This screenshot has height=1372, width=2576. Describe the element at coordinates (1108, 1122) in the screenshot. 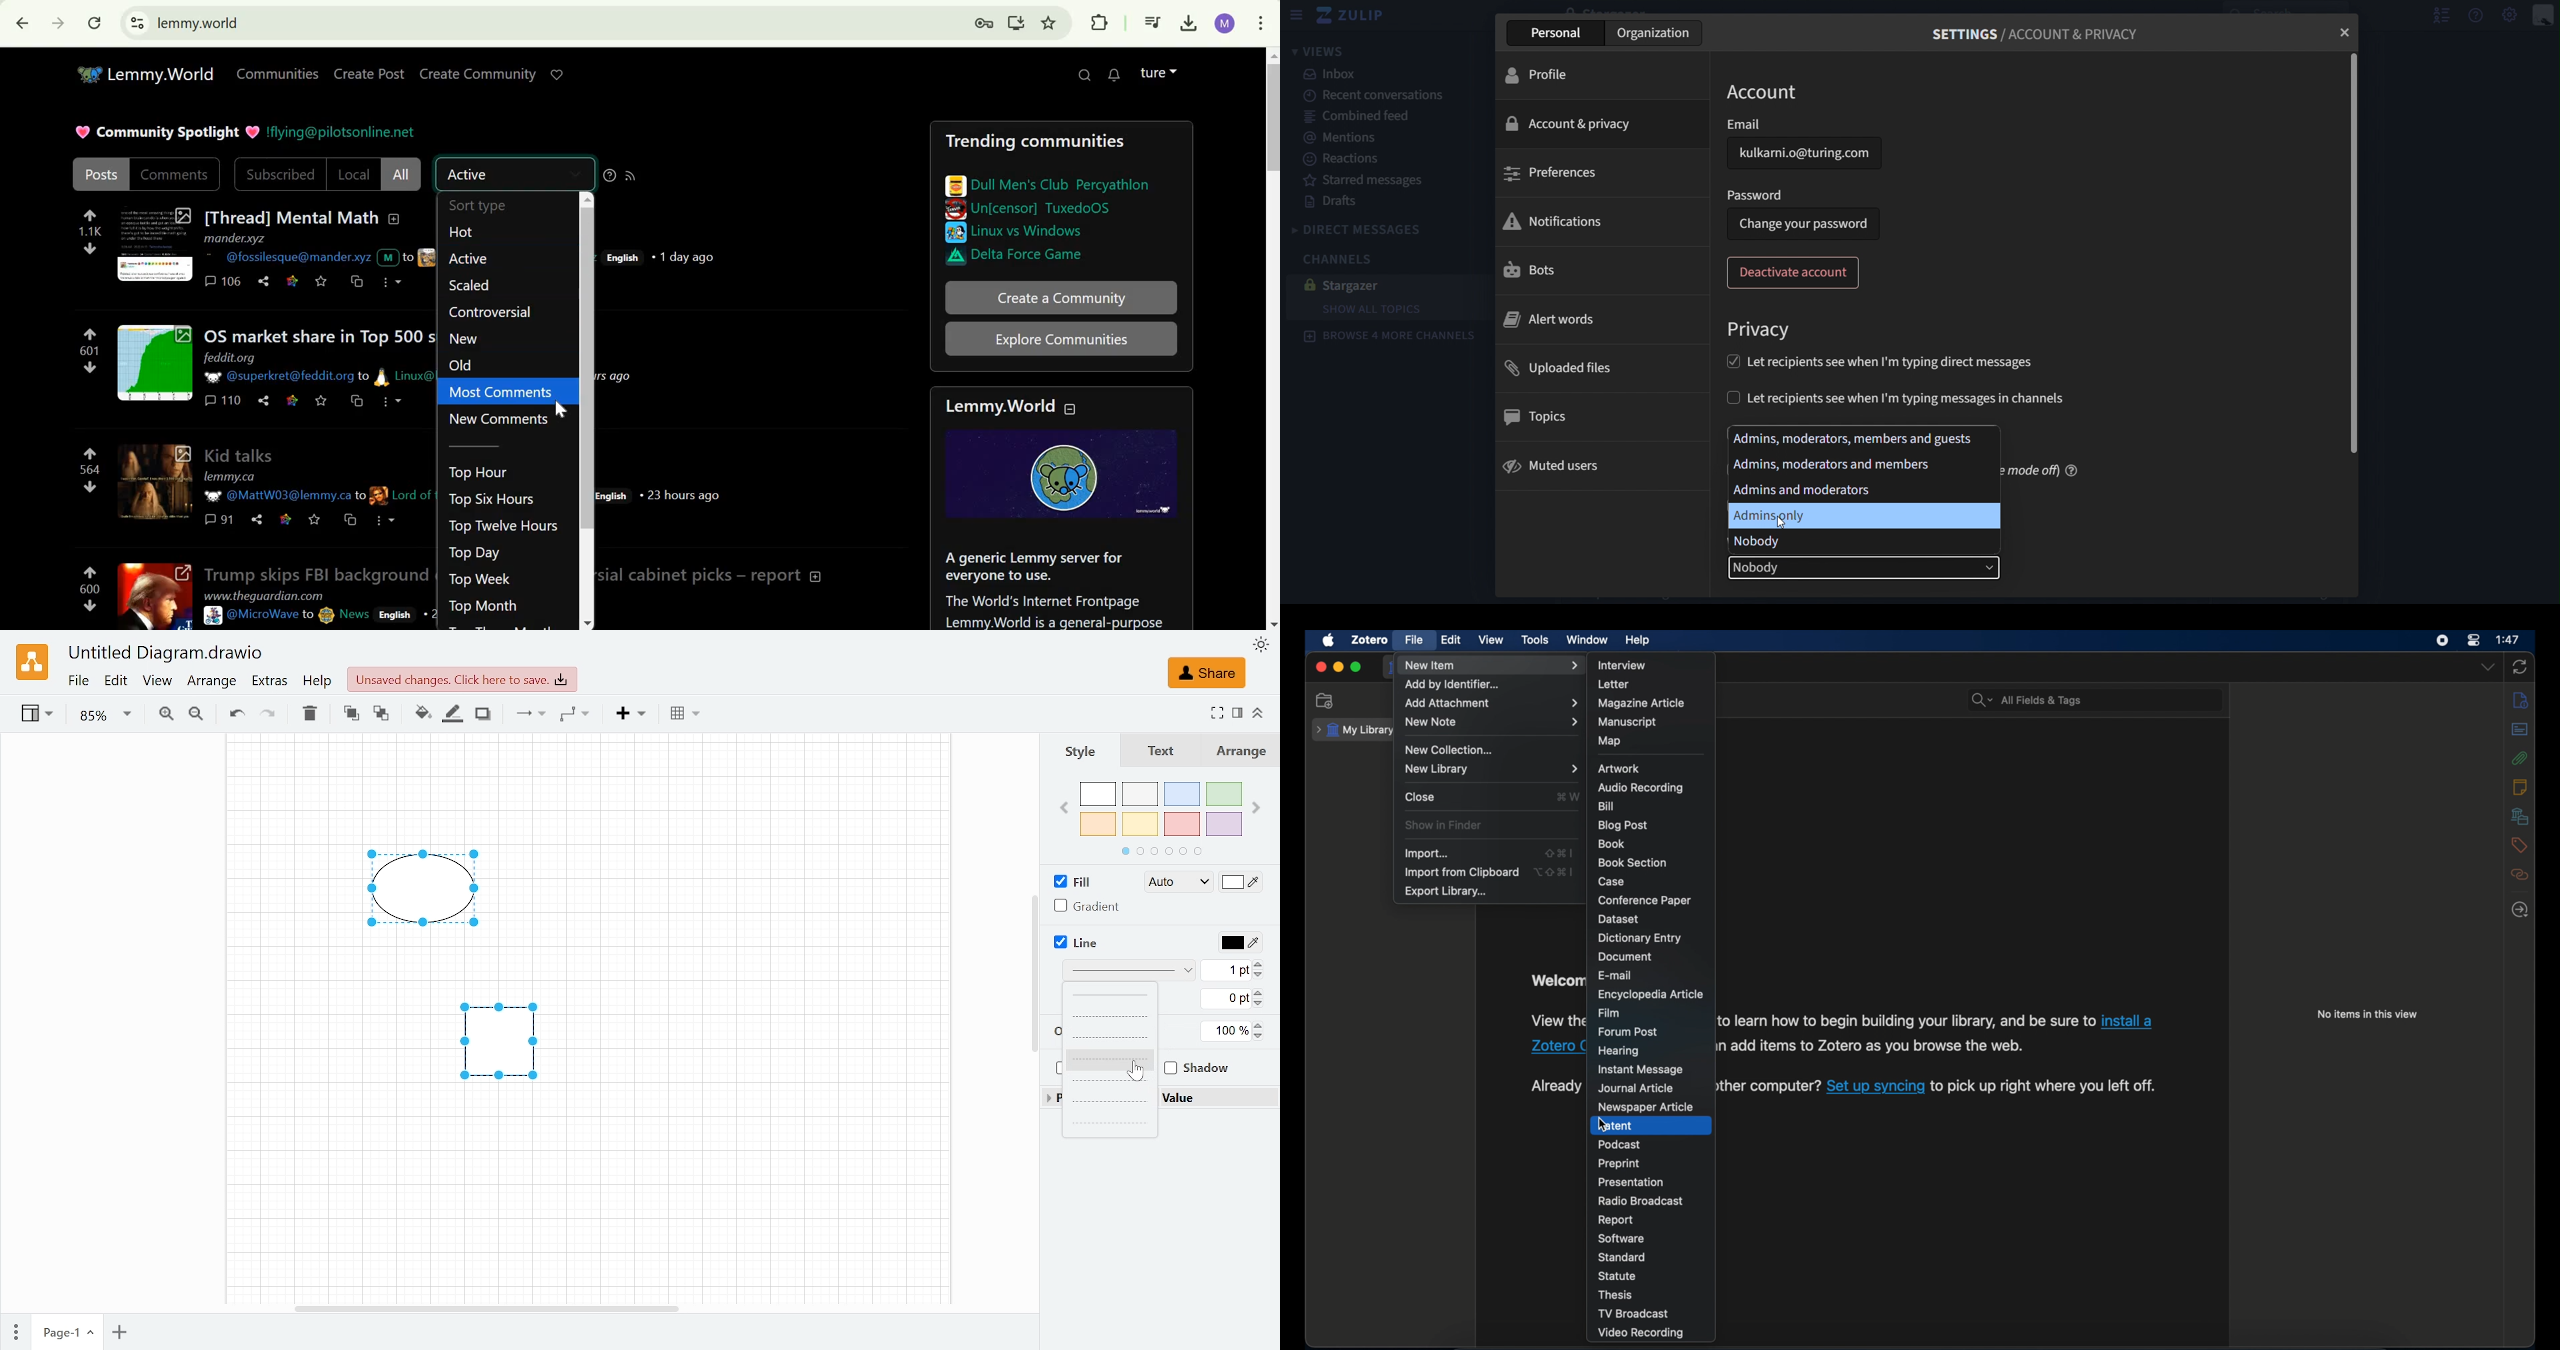

I see `Dotted 3` at that location.